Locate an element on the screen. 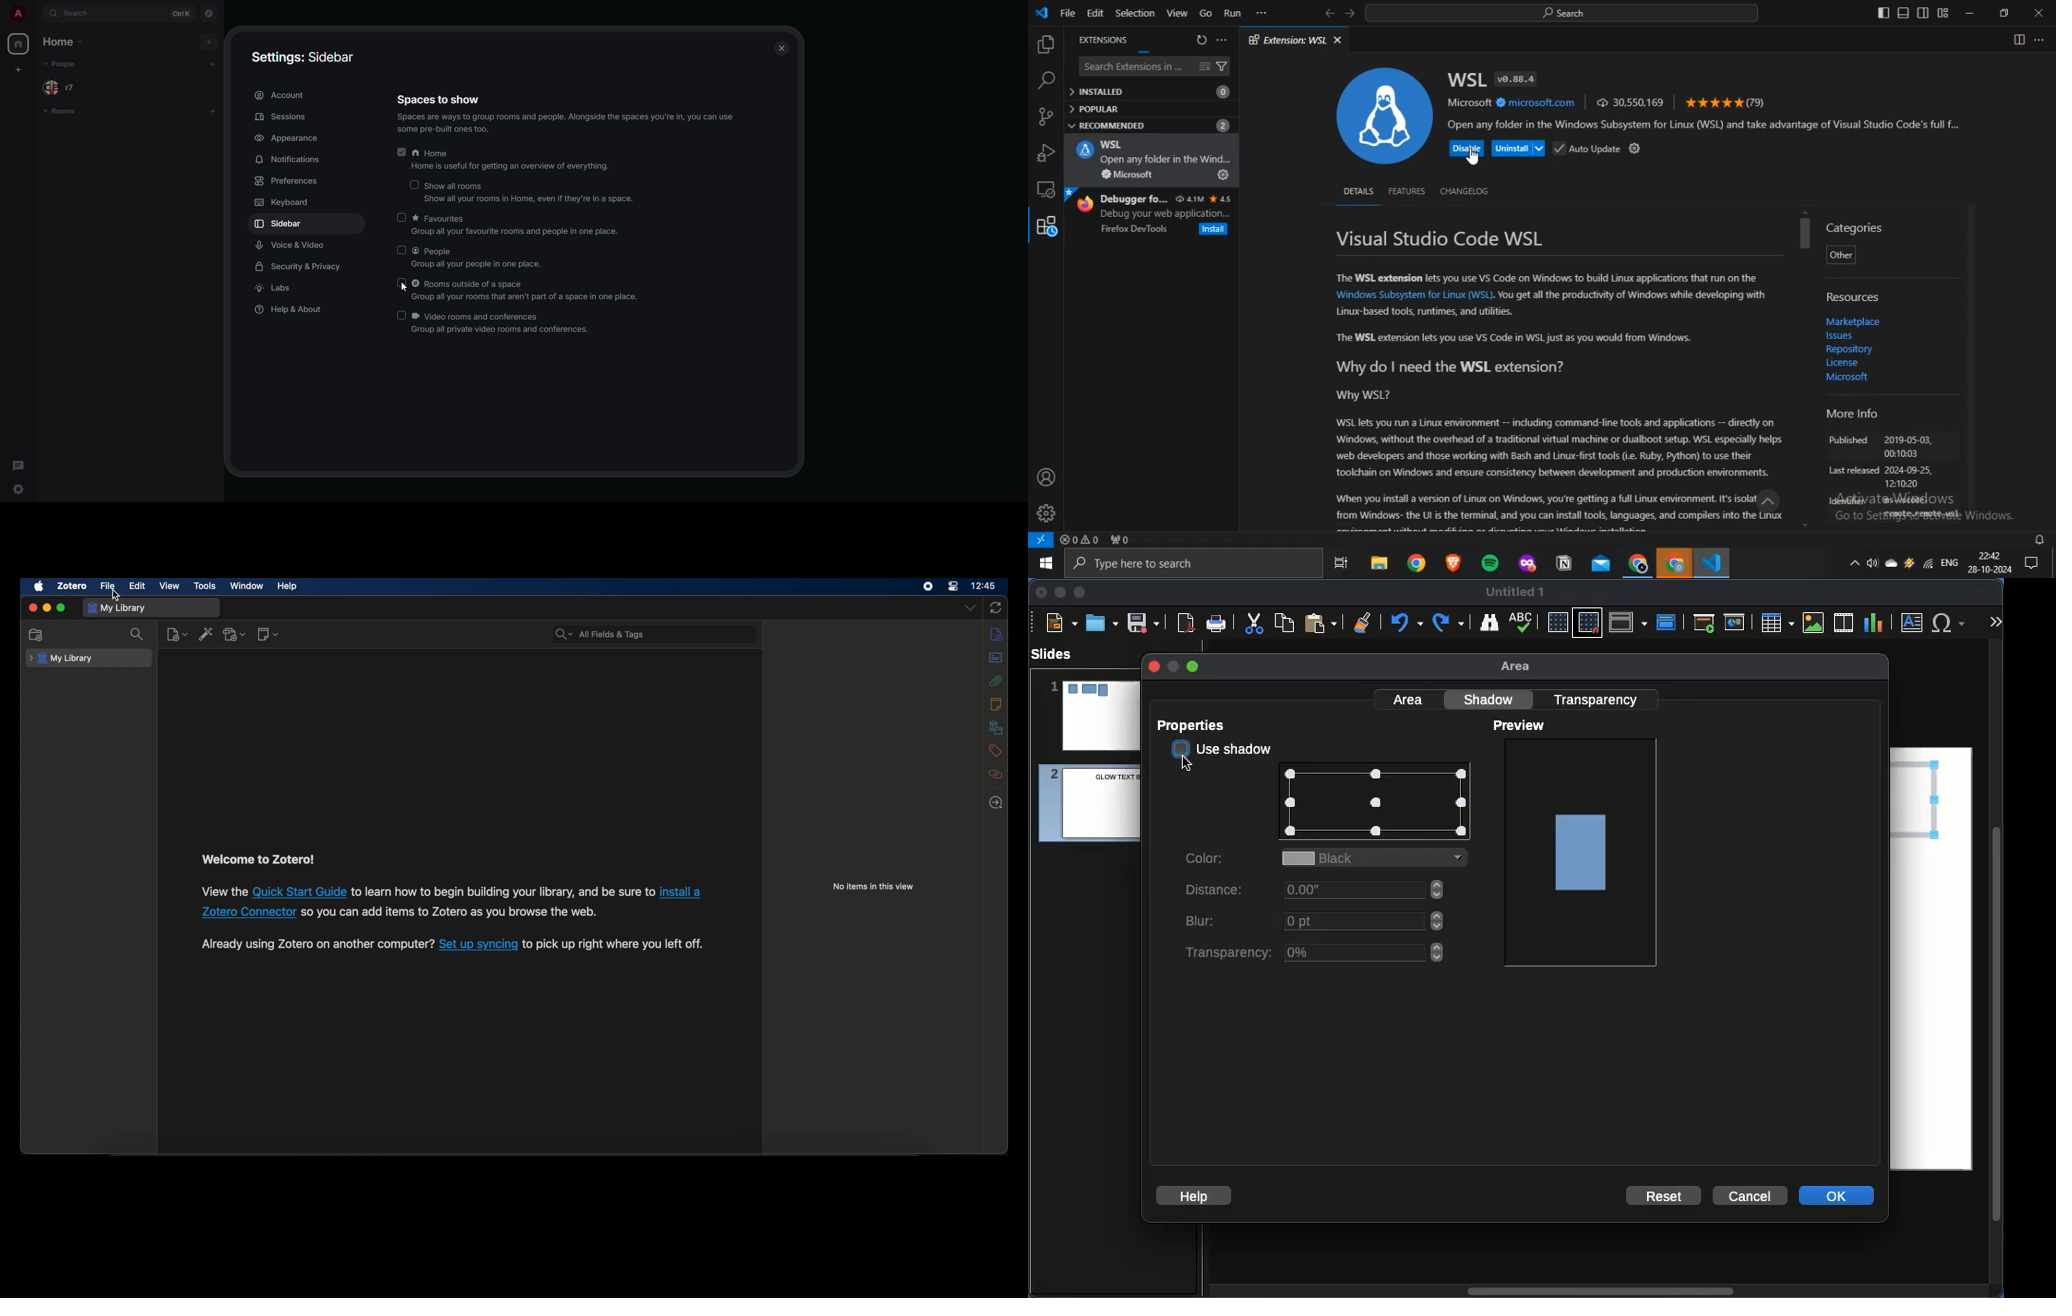 This screenshot has height=1316, width=2072. cursor is located at coordinates (116, 594).